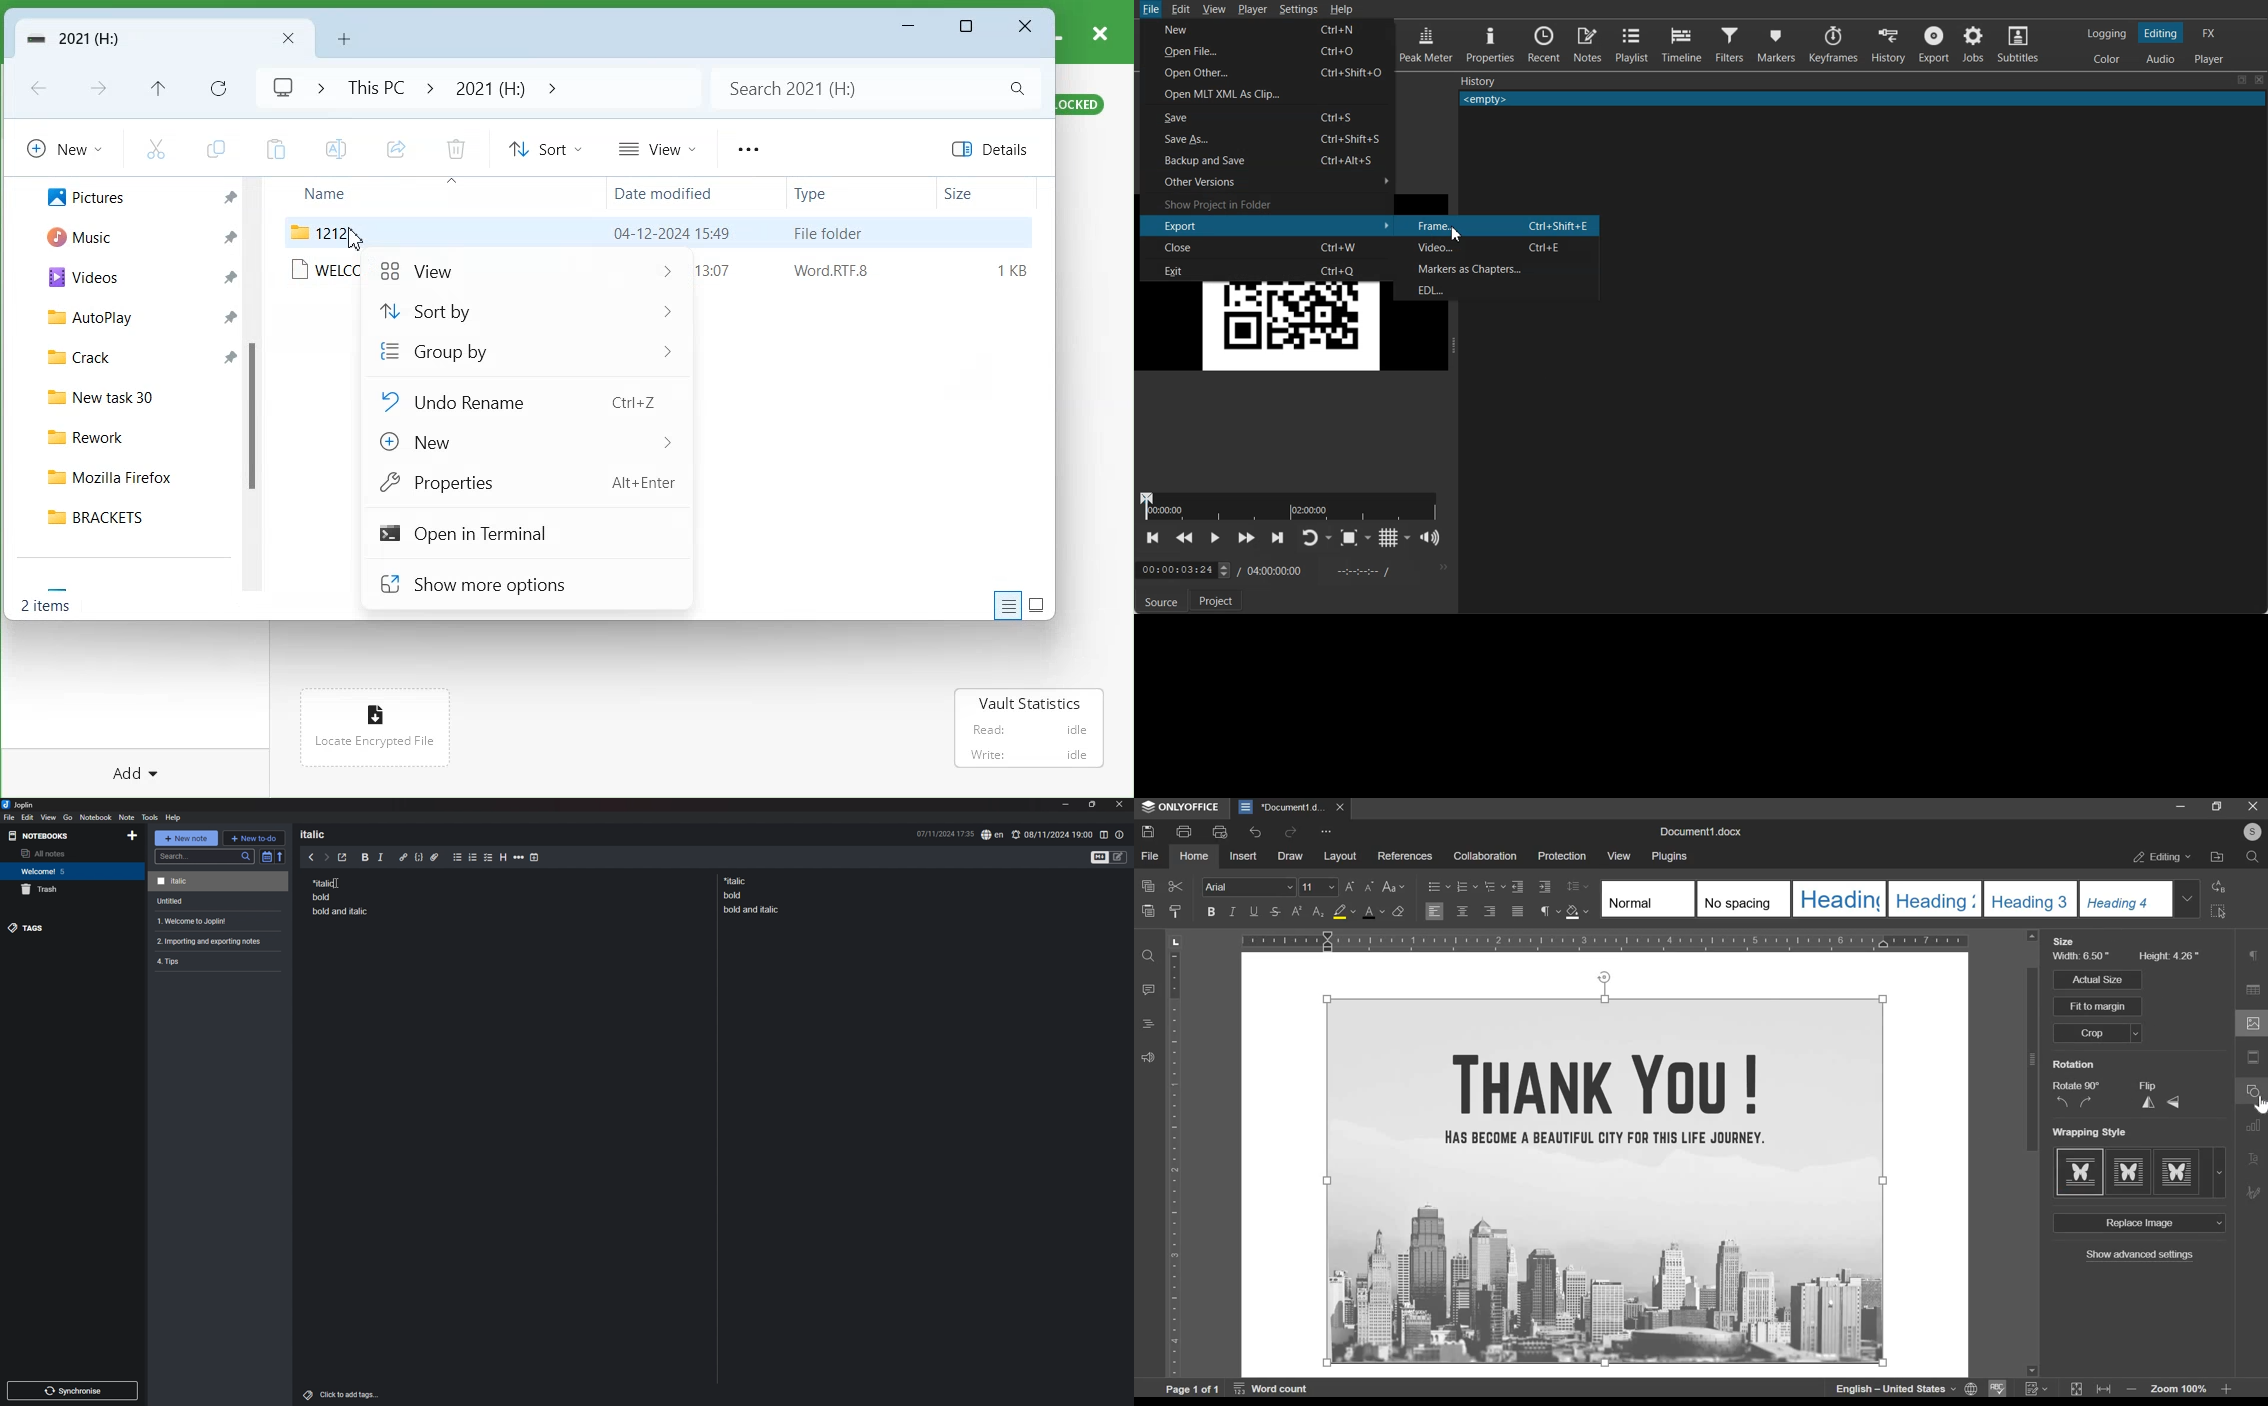  I want to click on Frame, so click(1450, 227).